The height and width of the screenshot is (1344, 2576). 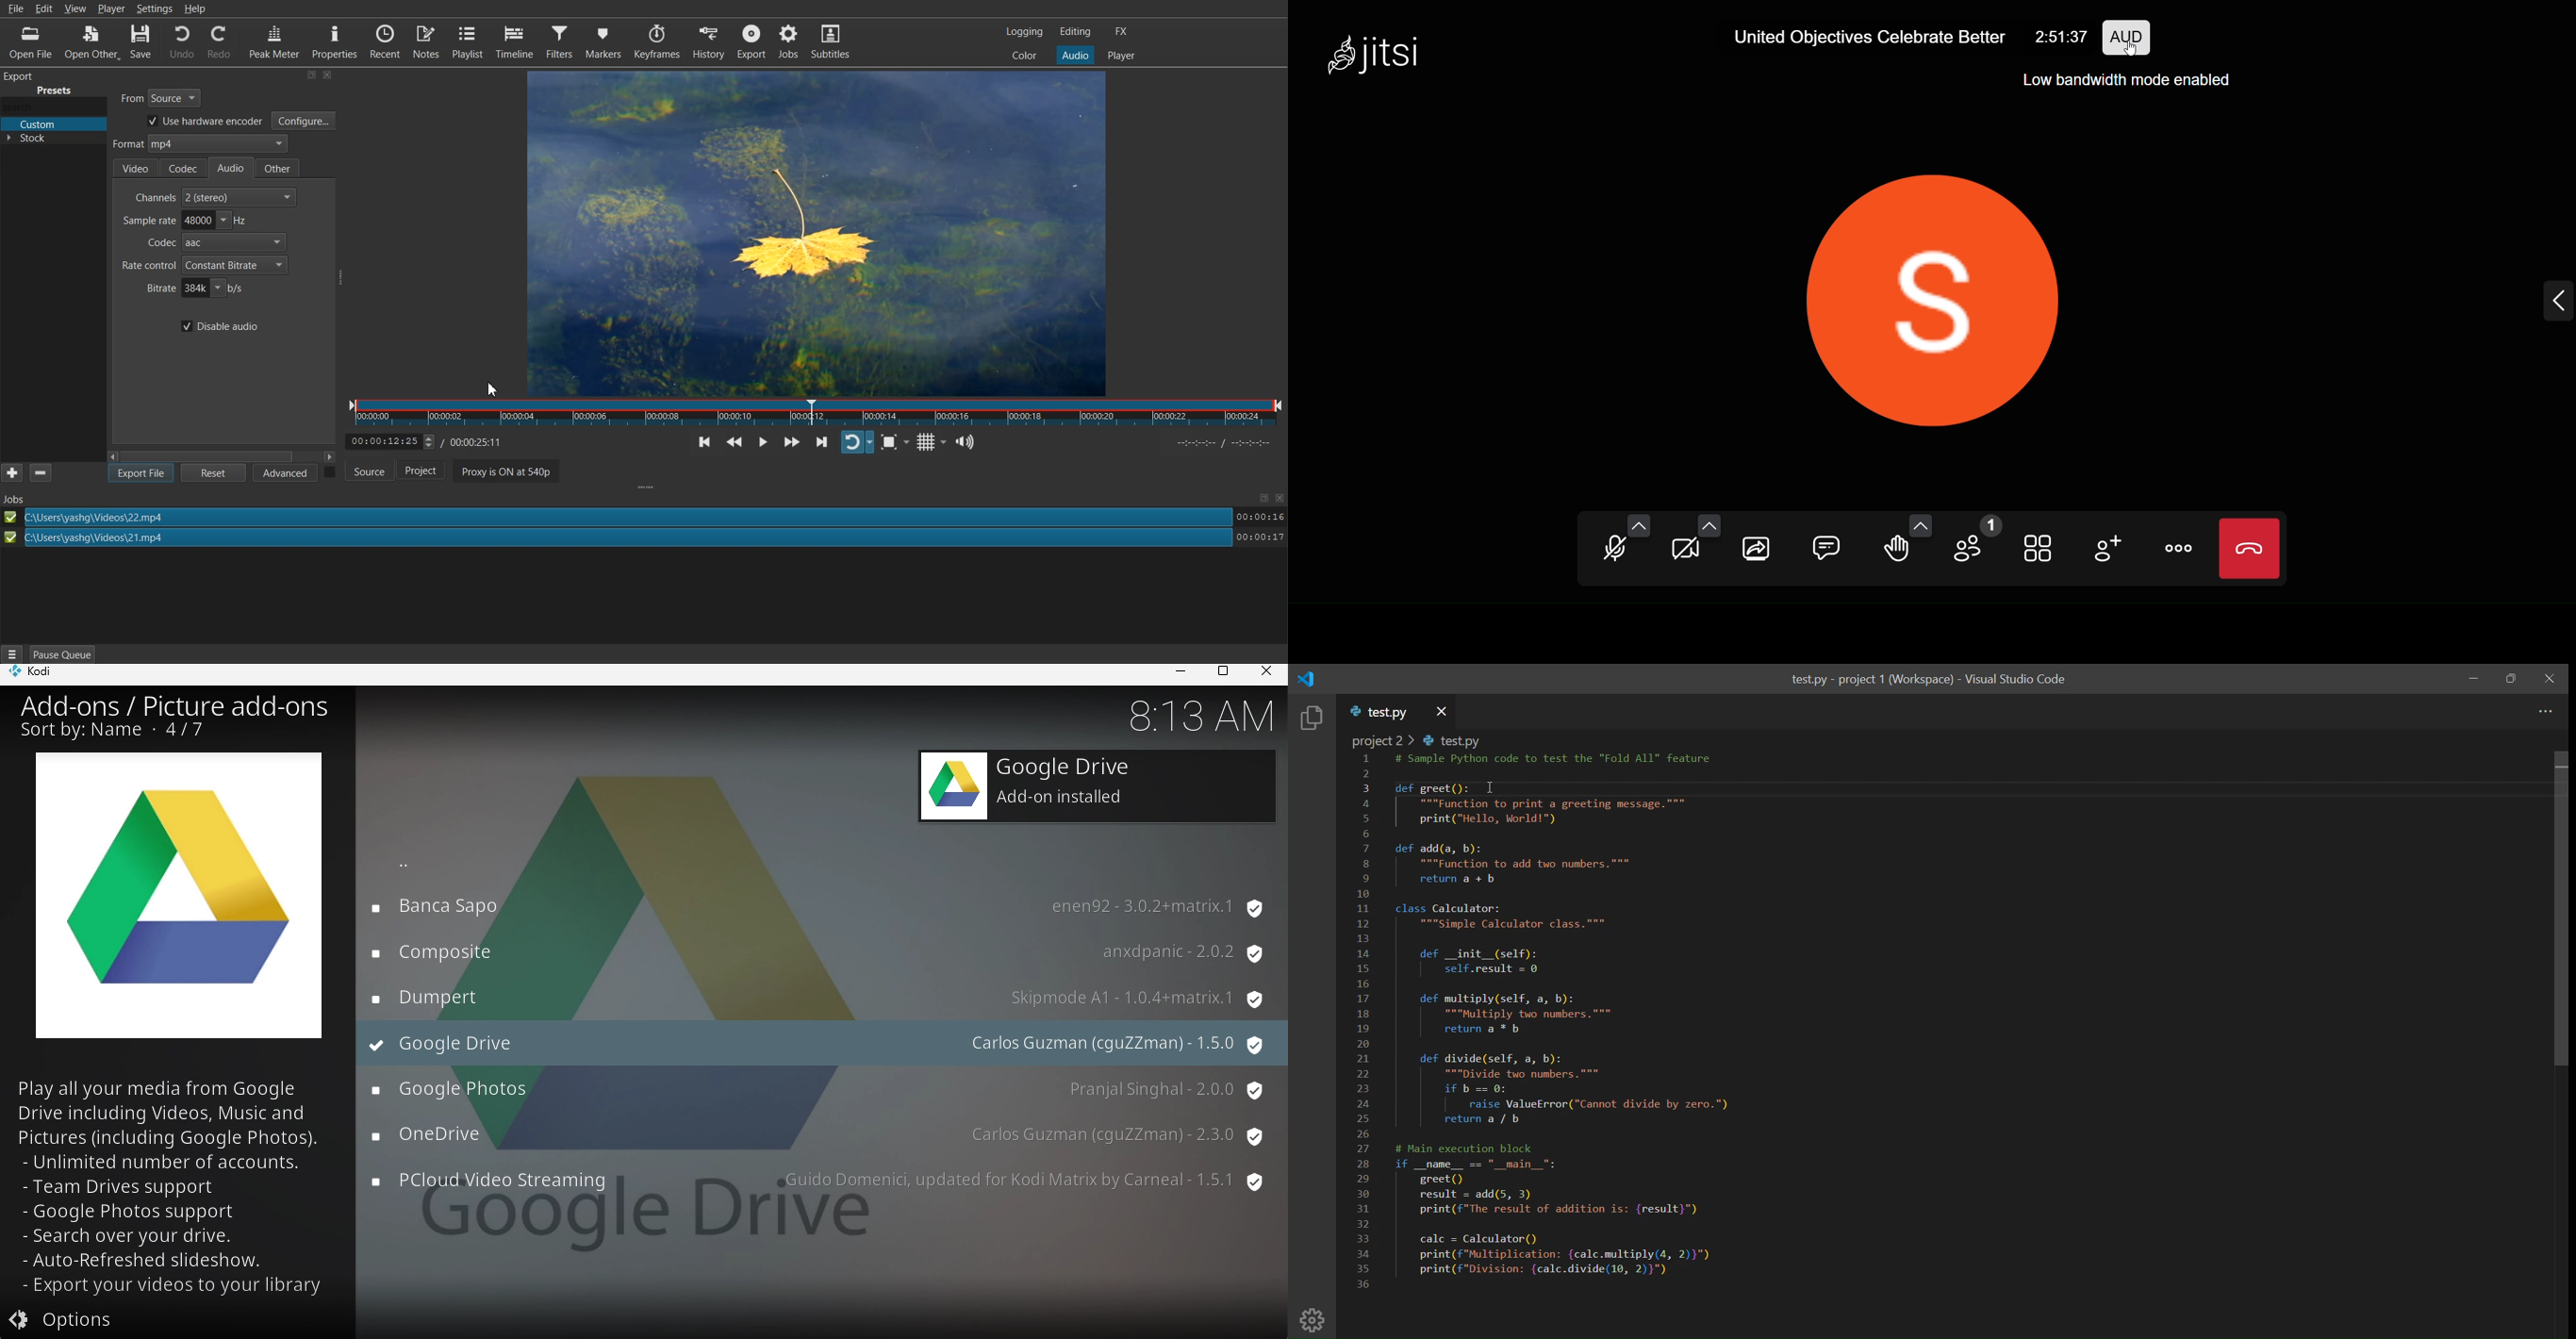 I want to click on file name, so click(x=1380, y=713).